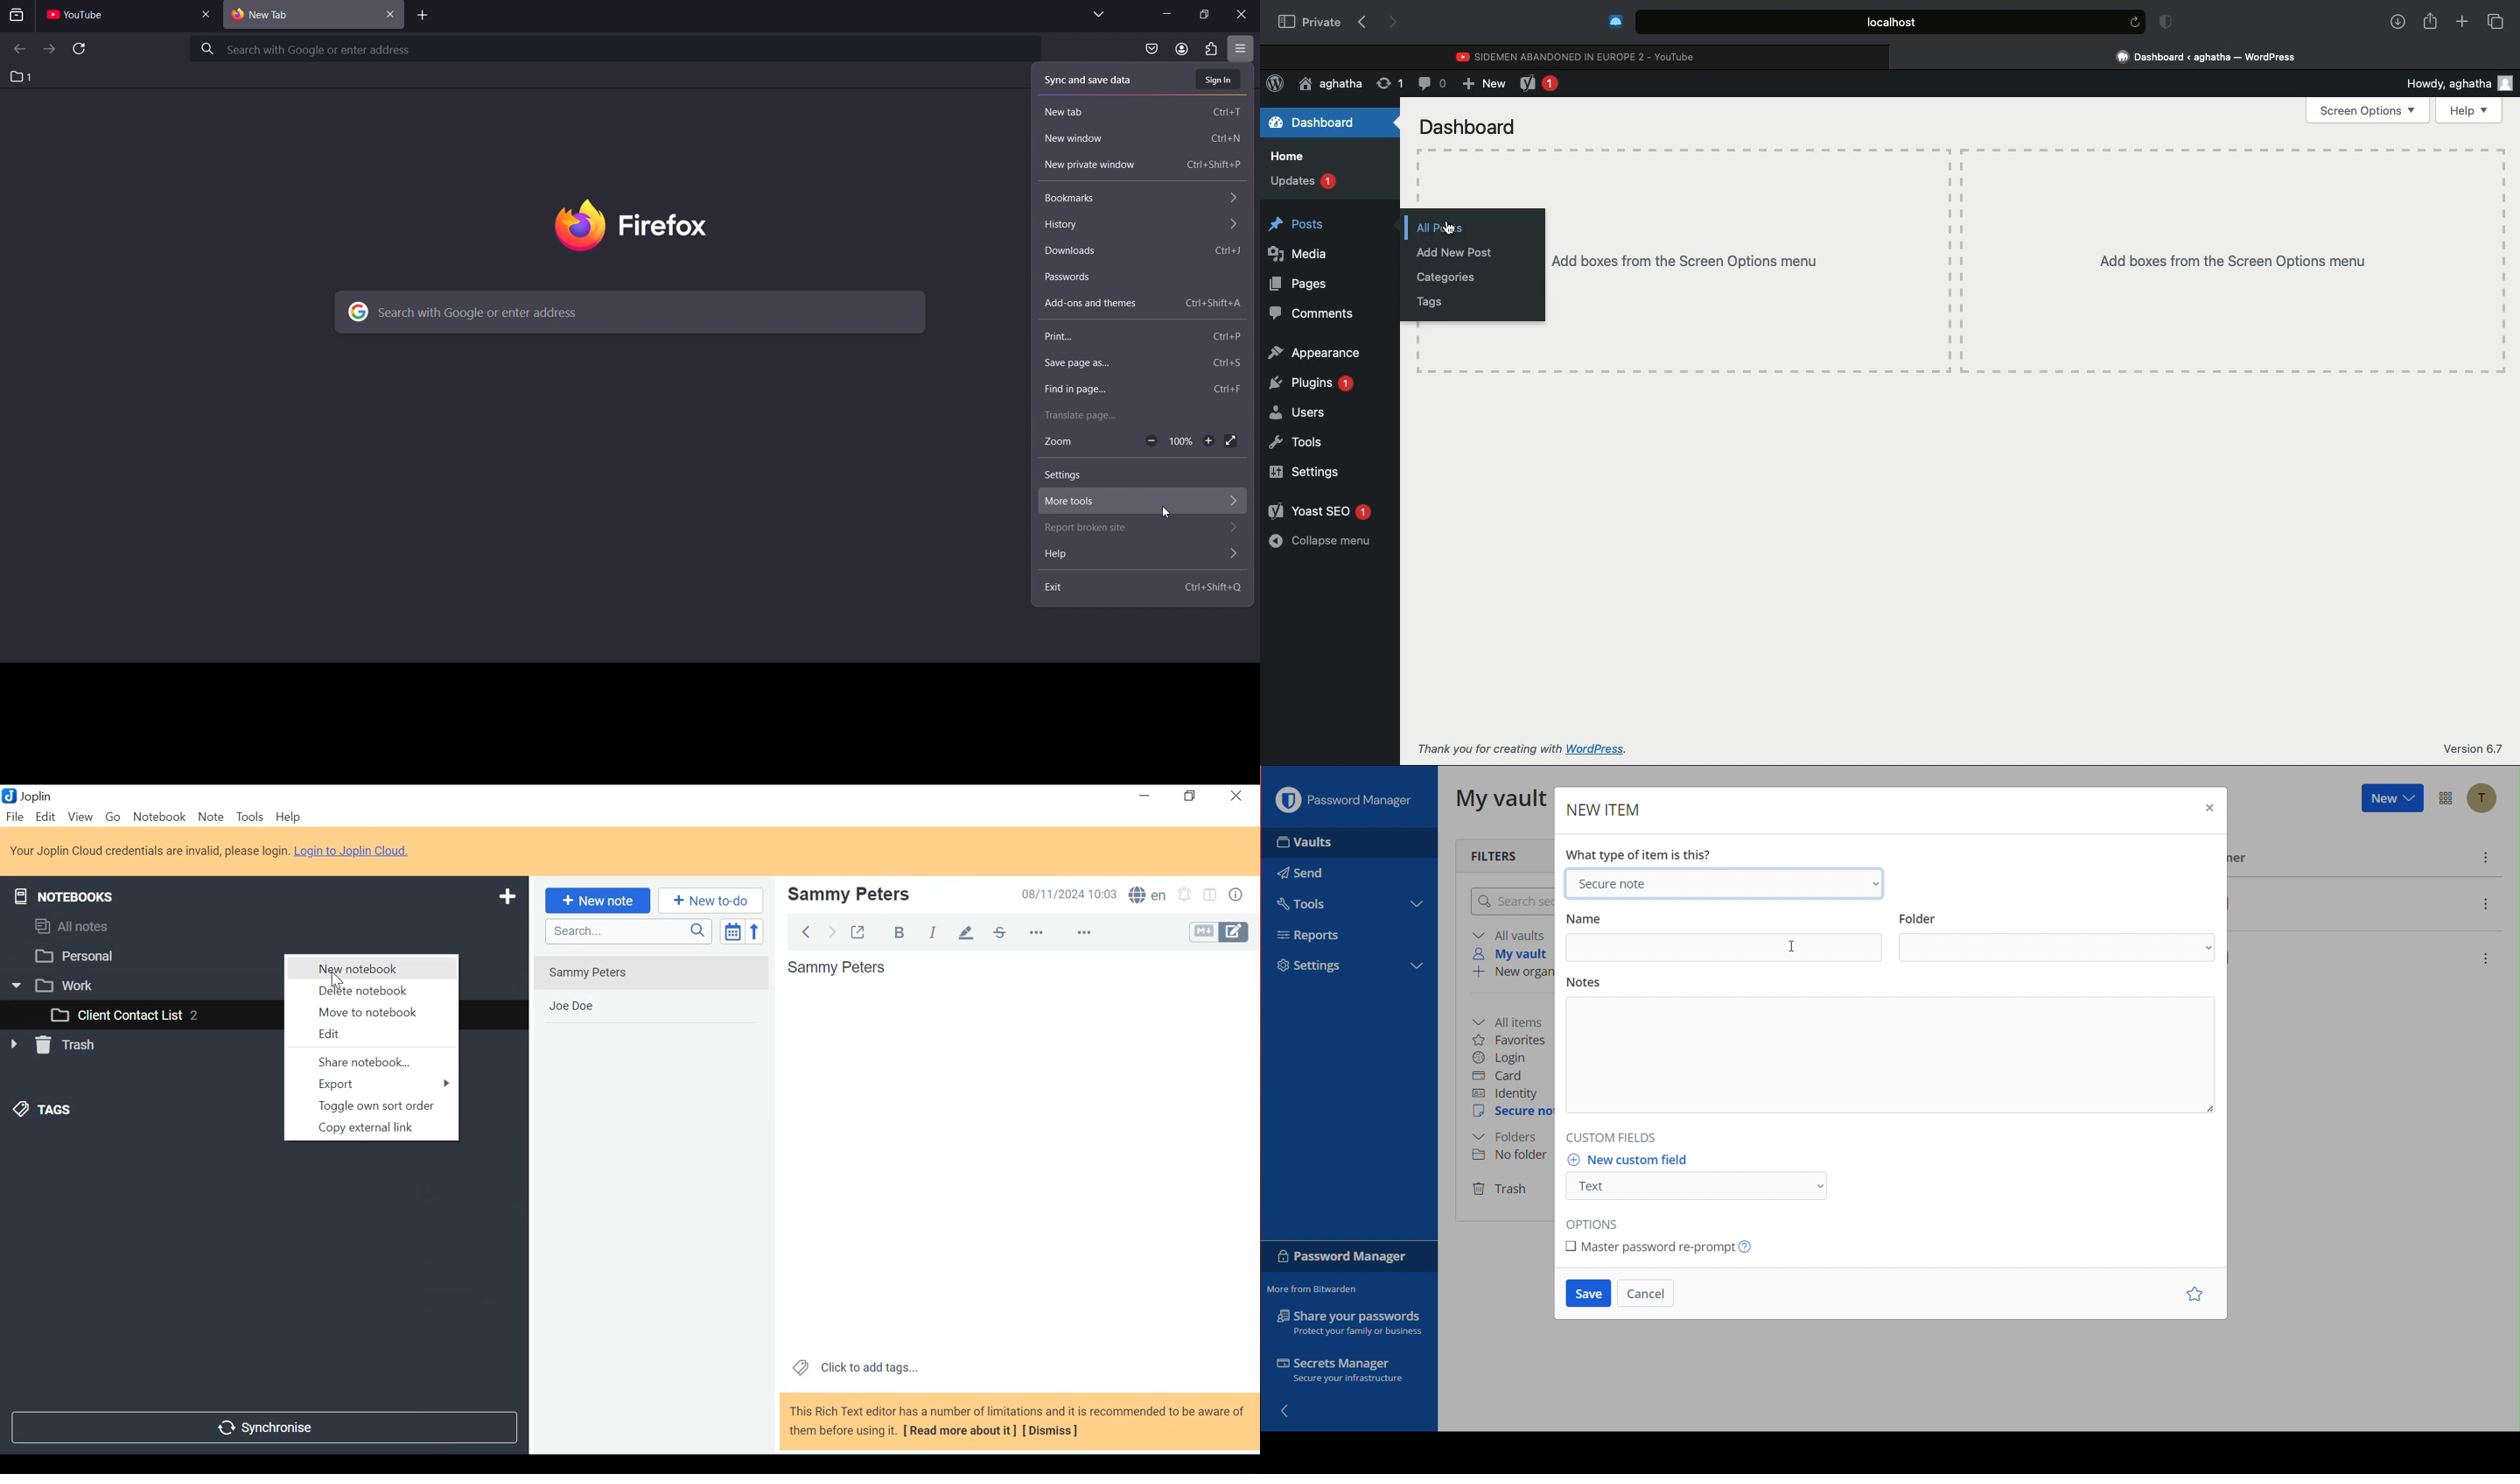  I want to click on save page ad, so click(1083, 365).